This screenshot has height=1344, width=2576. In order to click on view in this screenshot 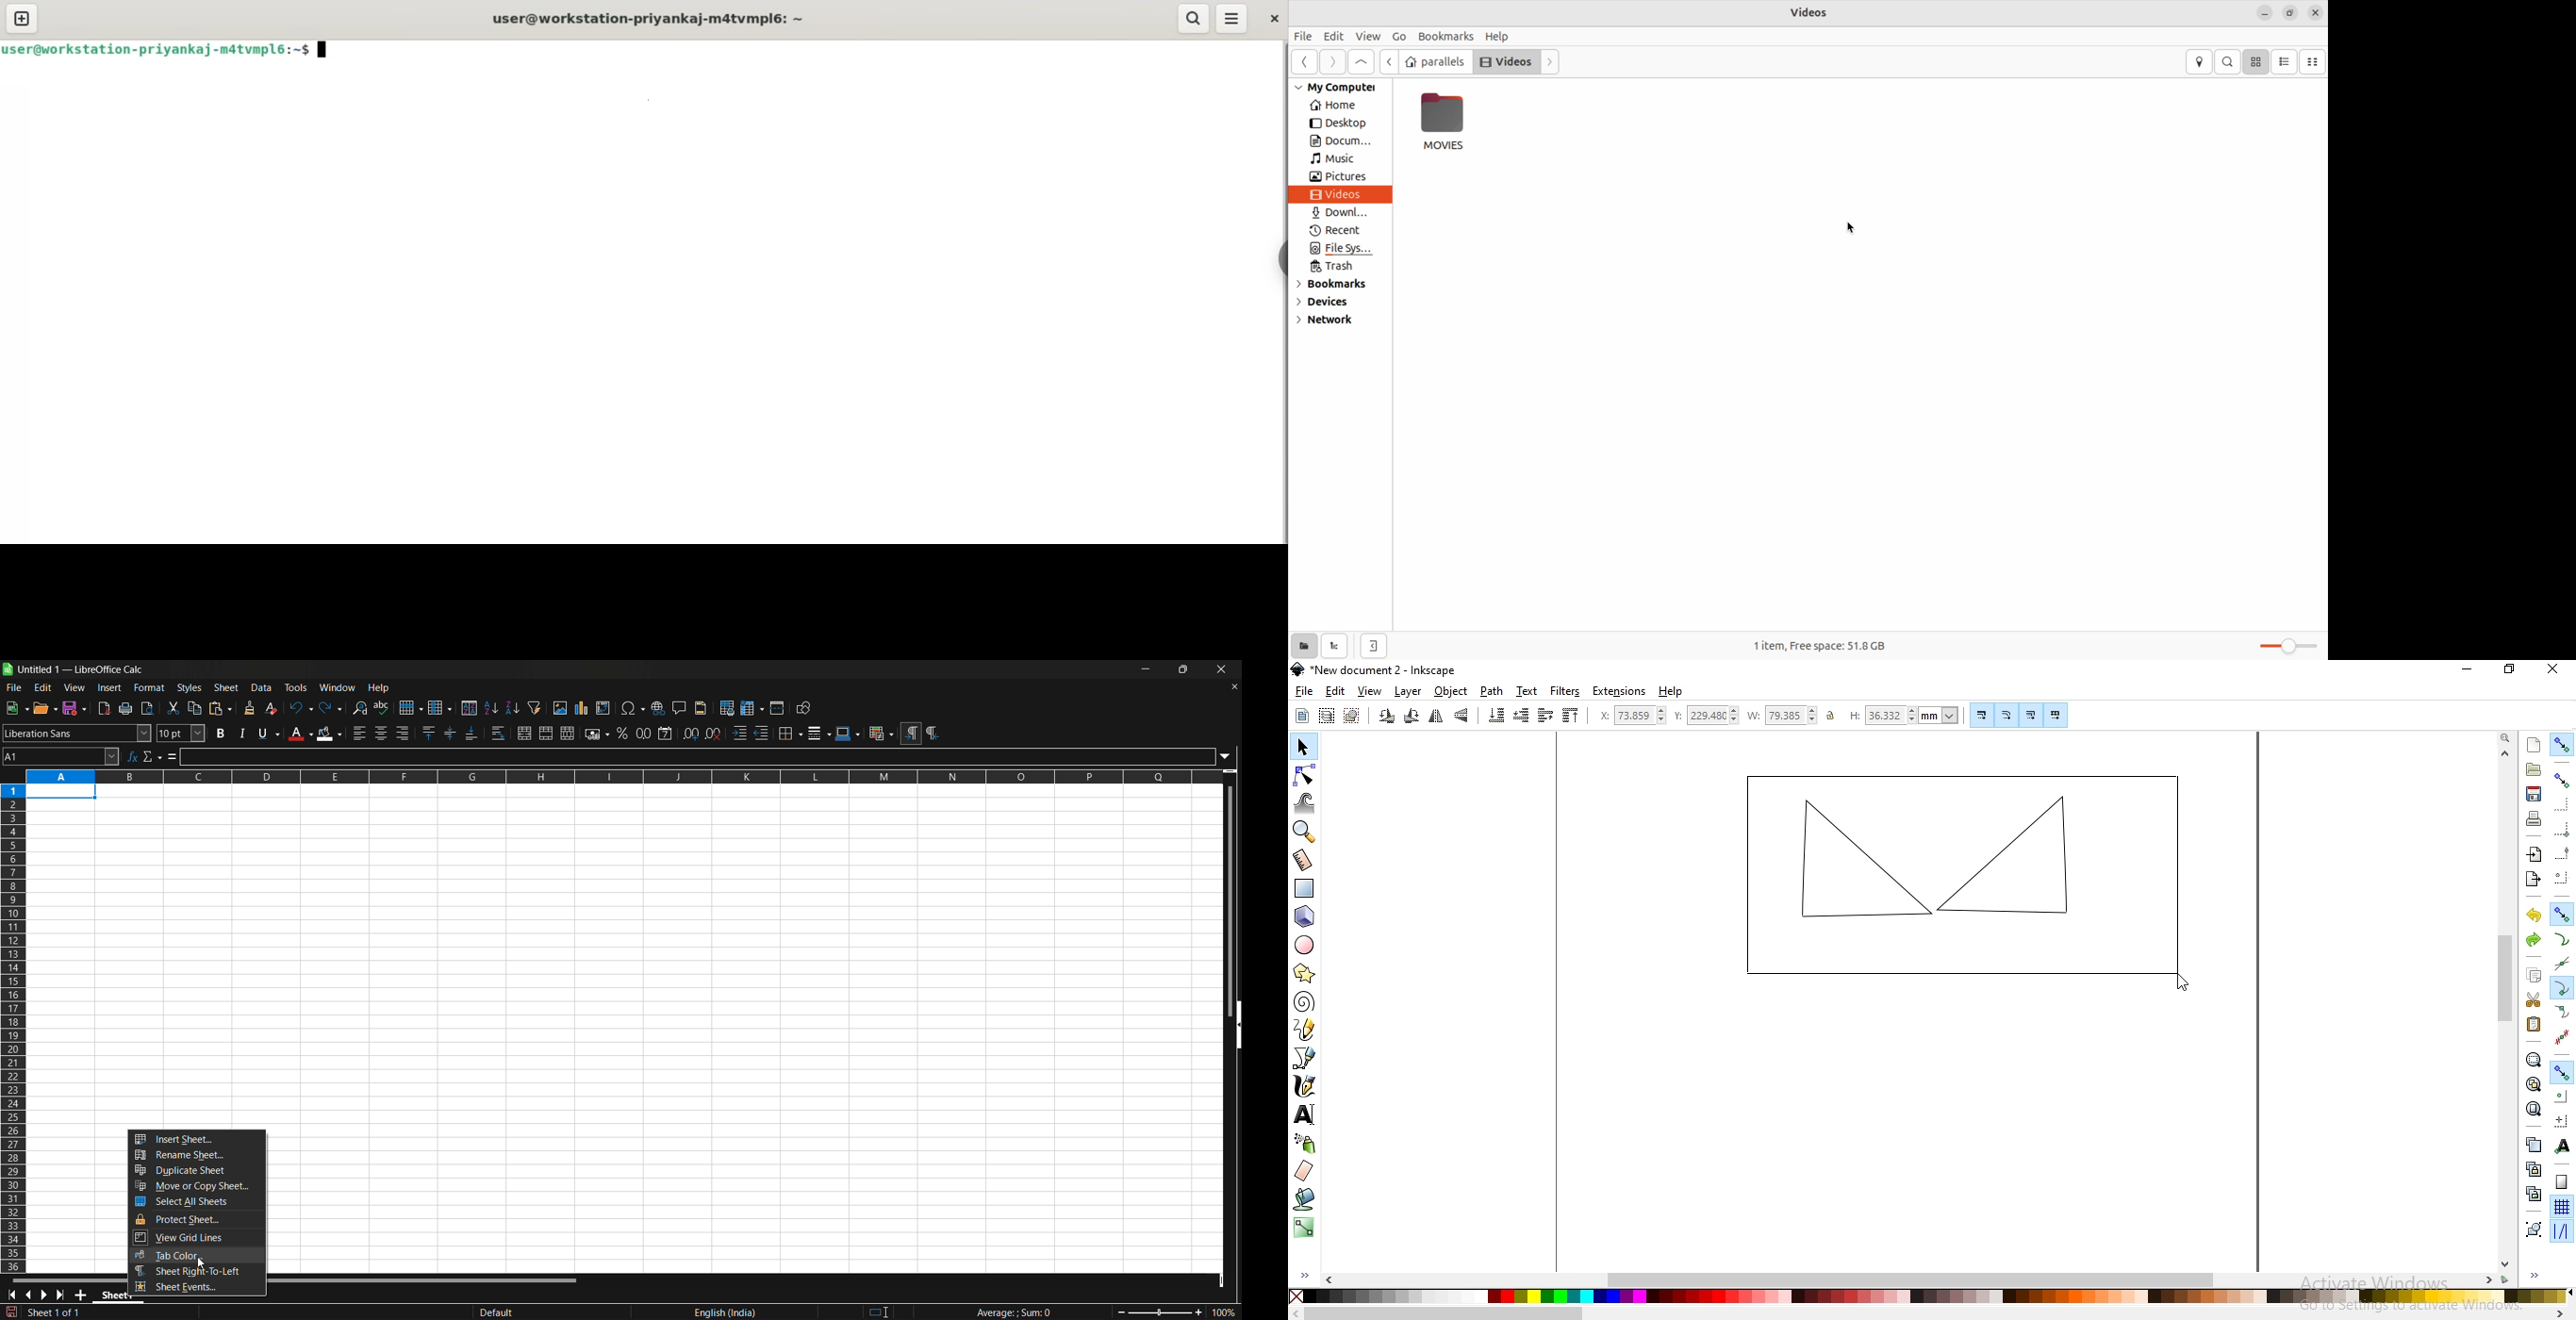, I will do `click(1370, 692)`.